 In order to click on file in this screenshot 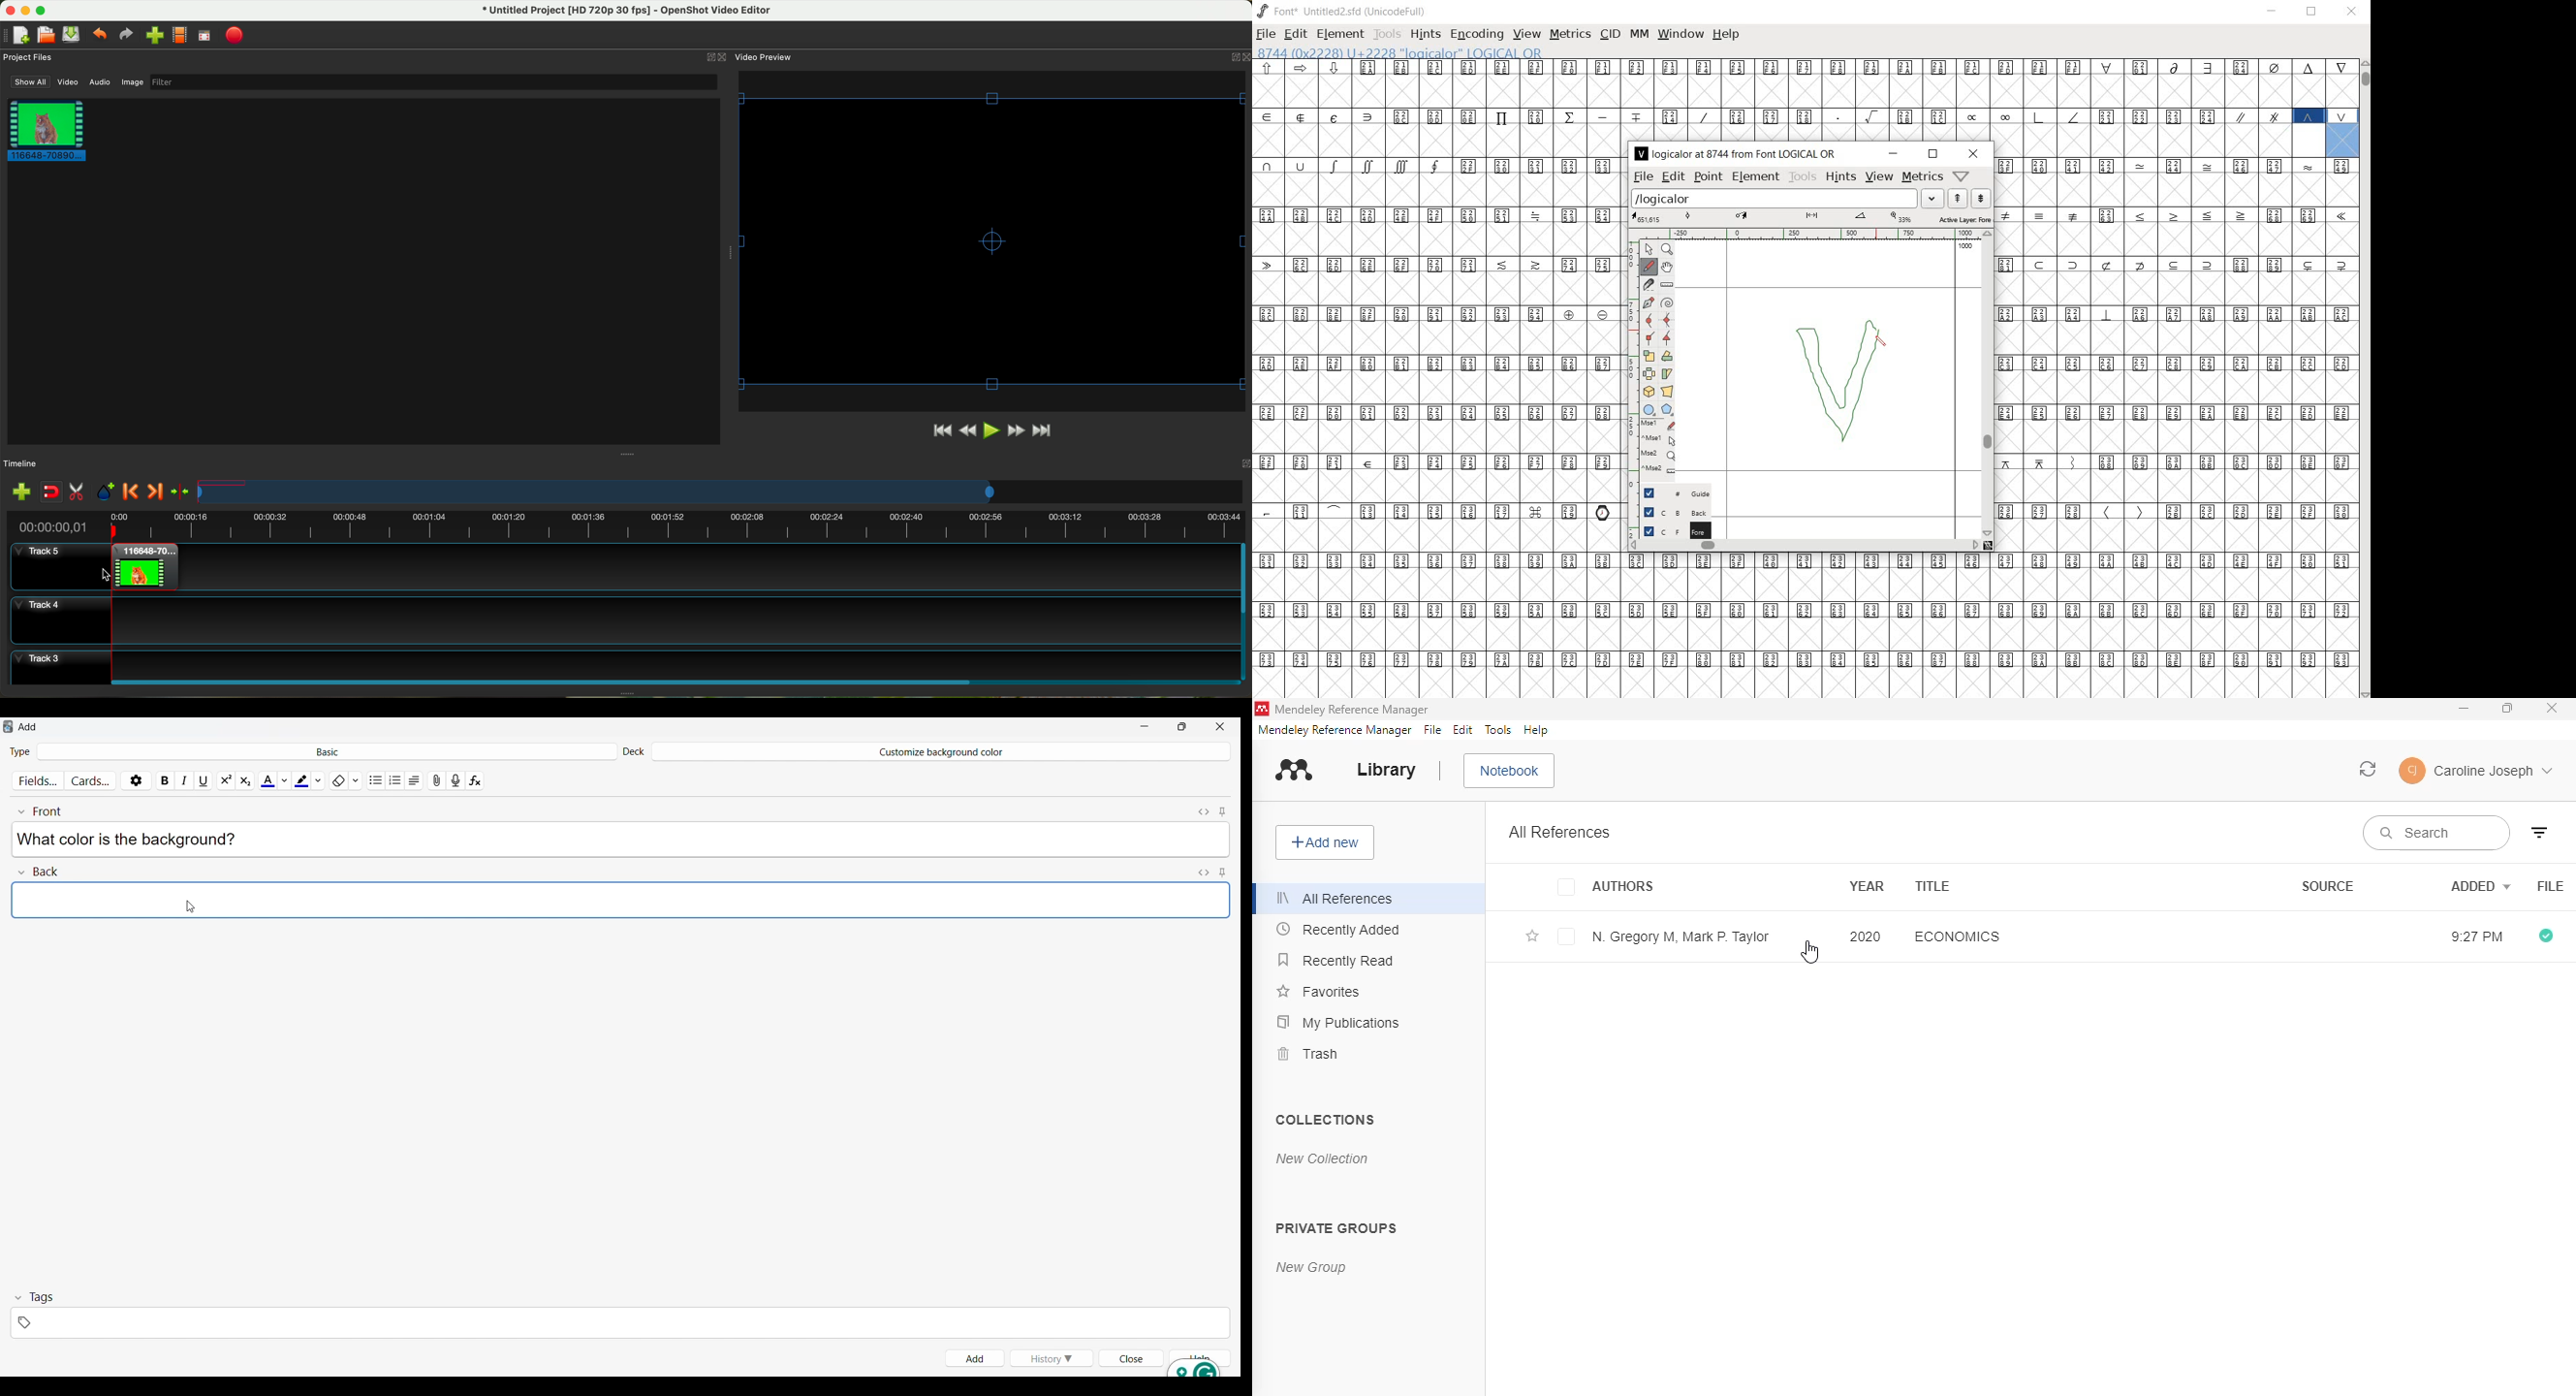, I will do `click(1432, 730)`.